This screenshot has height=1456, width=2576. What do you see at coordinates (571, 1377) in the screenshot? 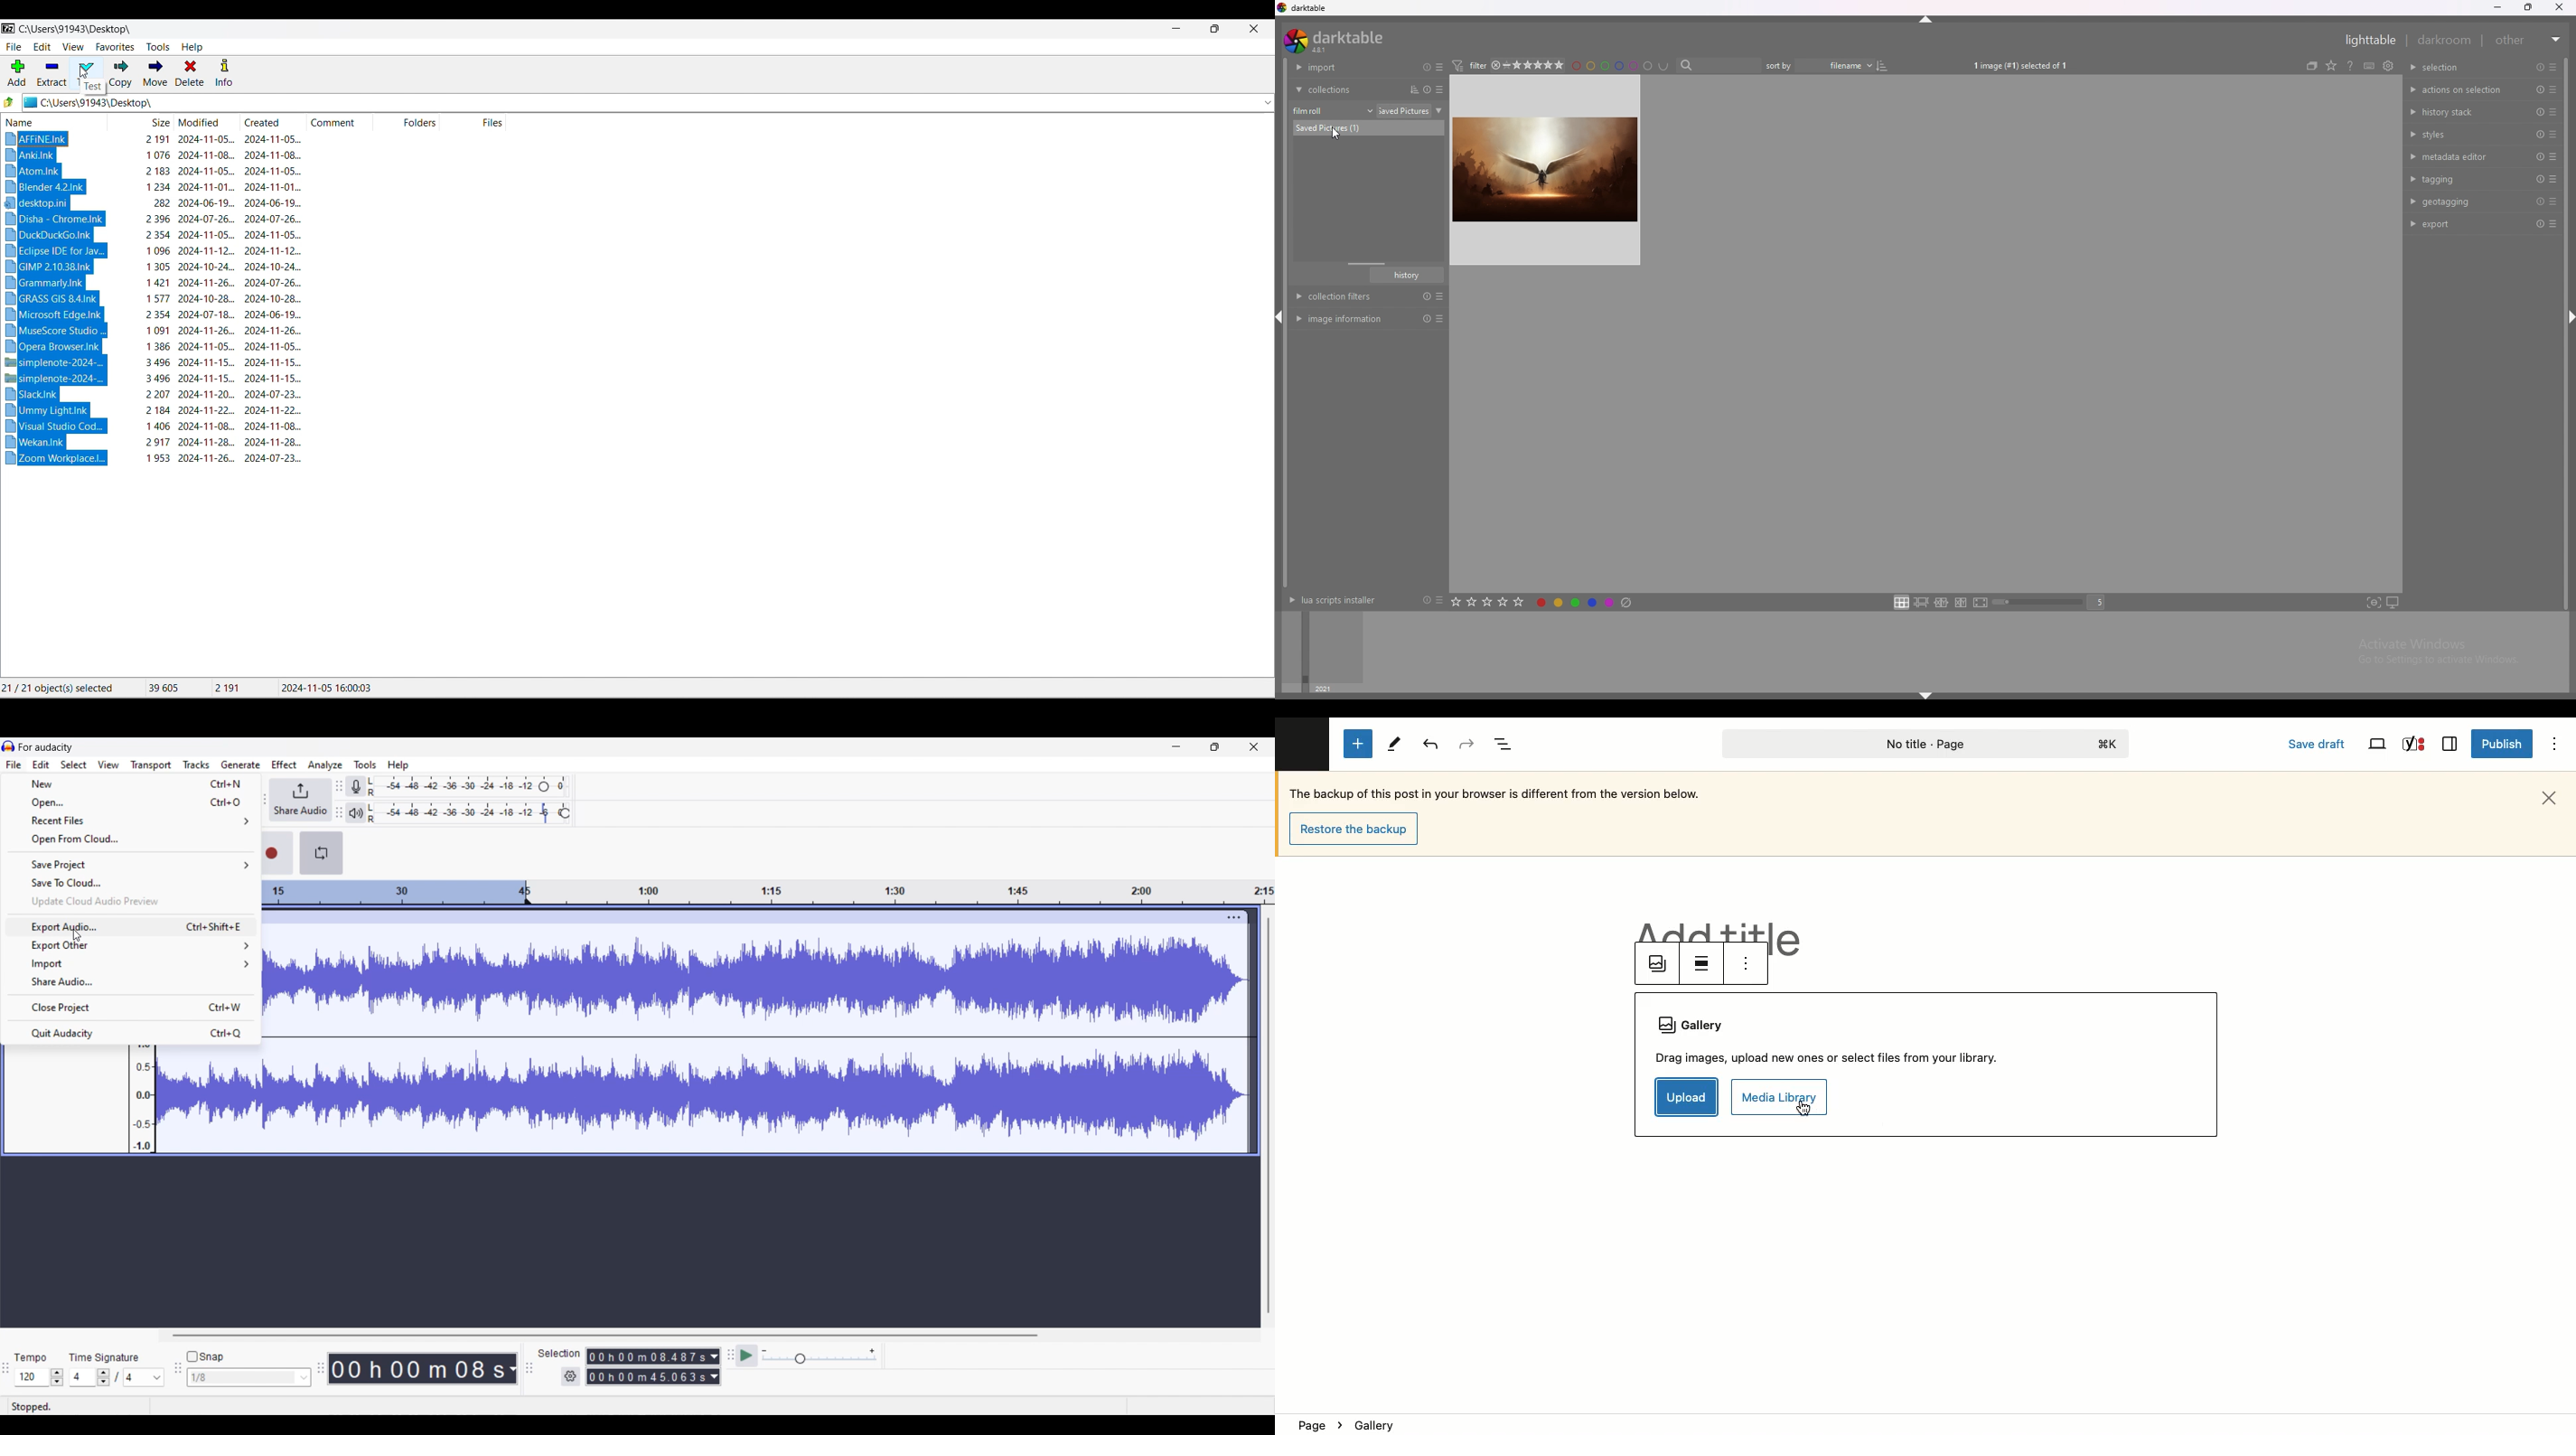
I see `Selection settings` at bounding box center [571, 1377].